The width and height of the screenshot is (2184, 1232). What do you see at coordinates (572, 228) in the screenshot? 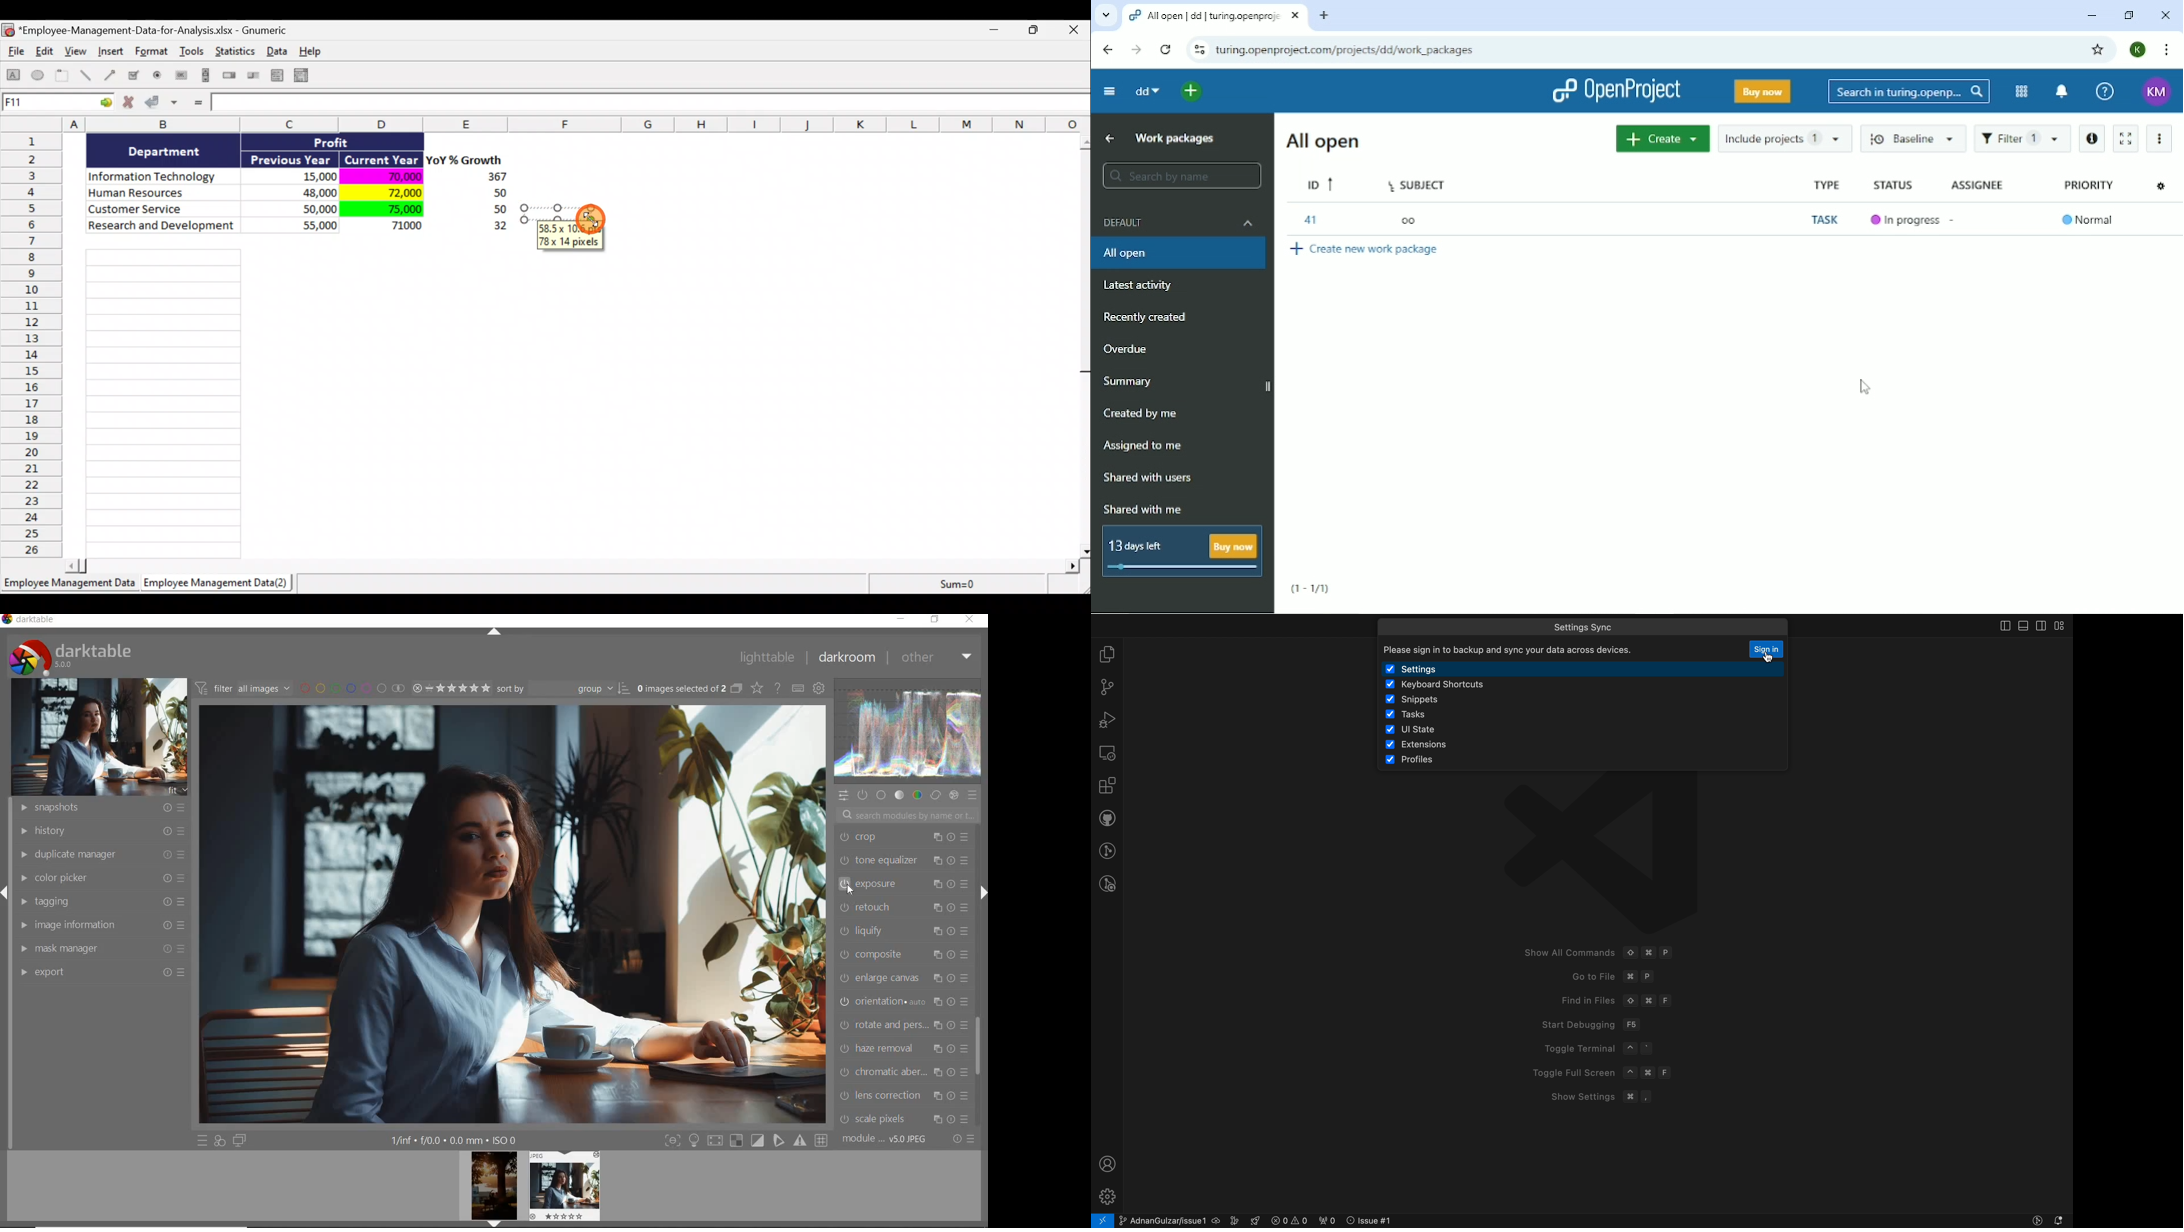
I see `58.5x 10.6 pts` at bounding box center [572, 228].